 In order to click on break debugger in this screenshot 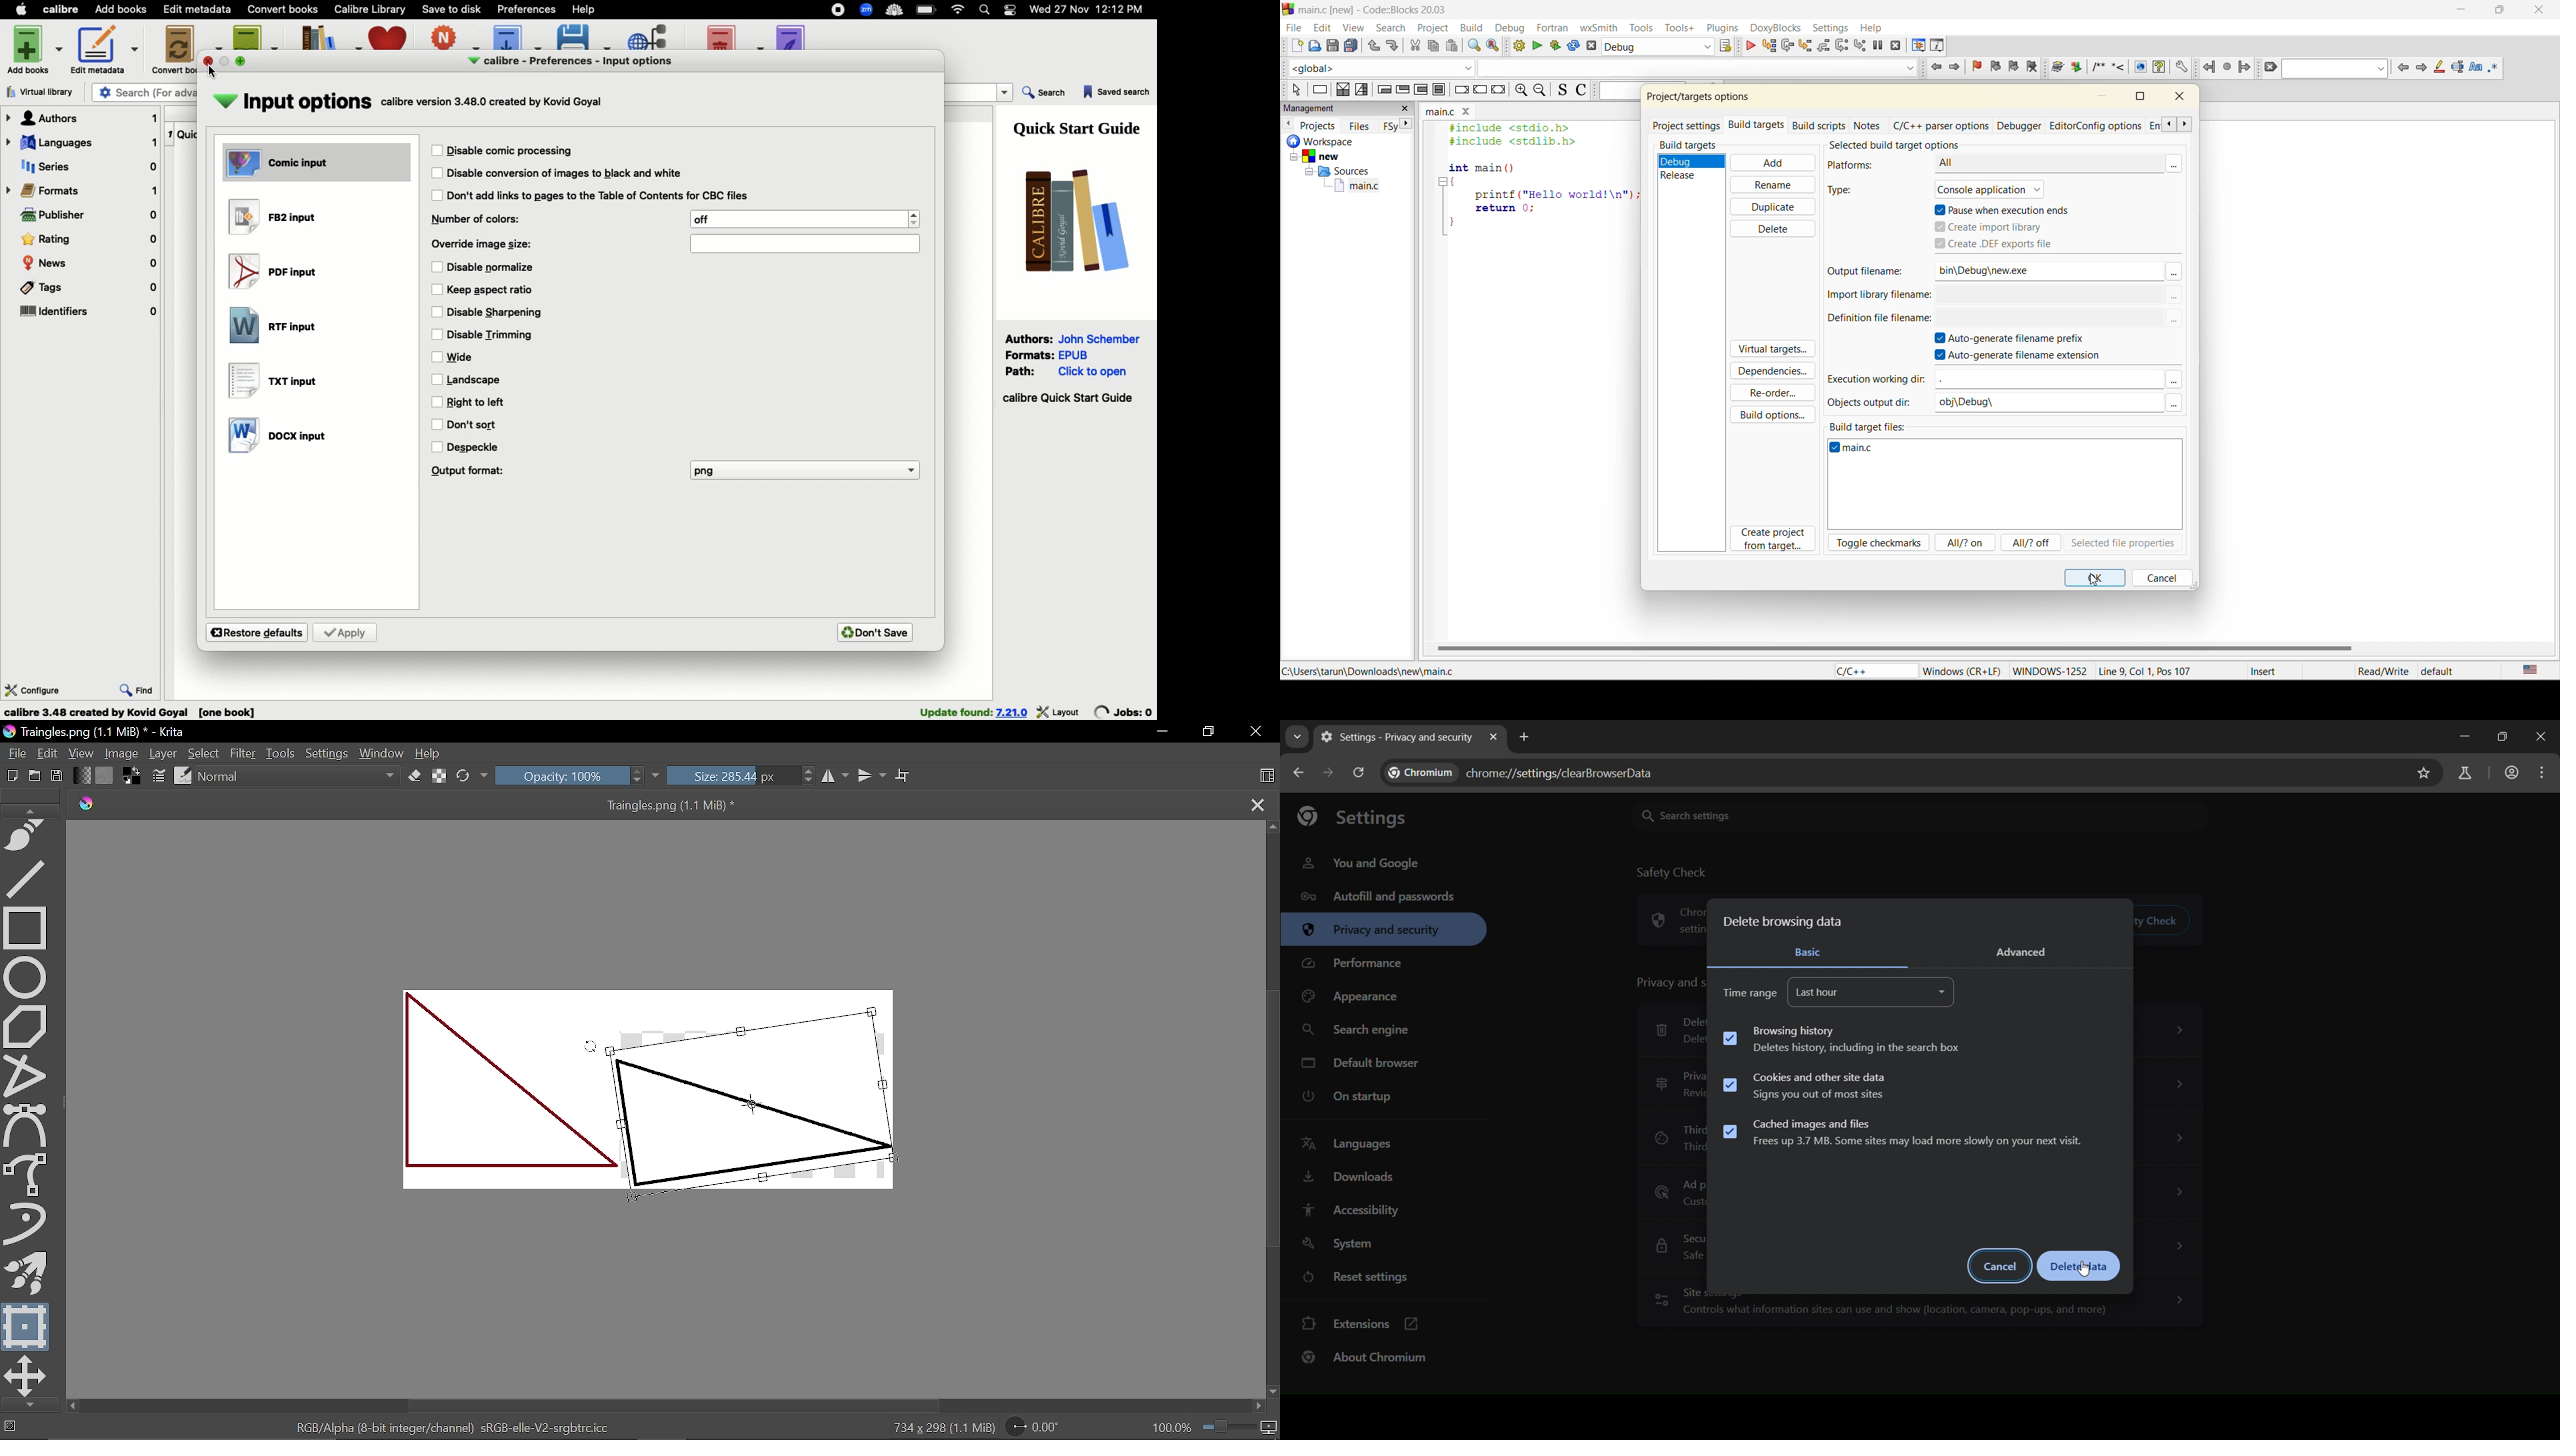, I will do `click(1879, 45)`.